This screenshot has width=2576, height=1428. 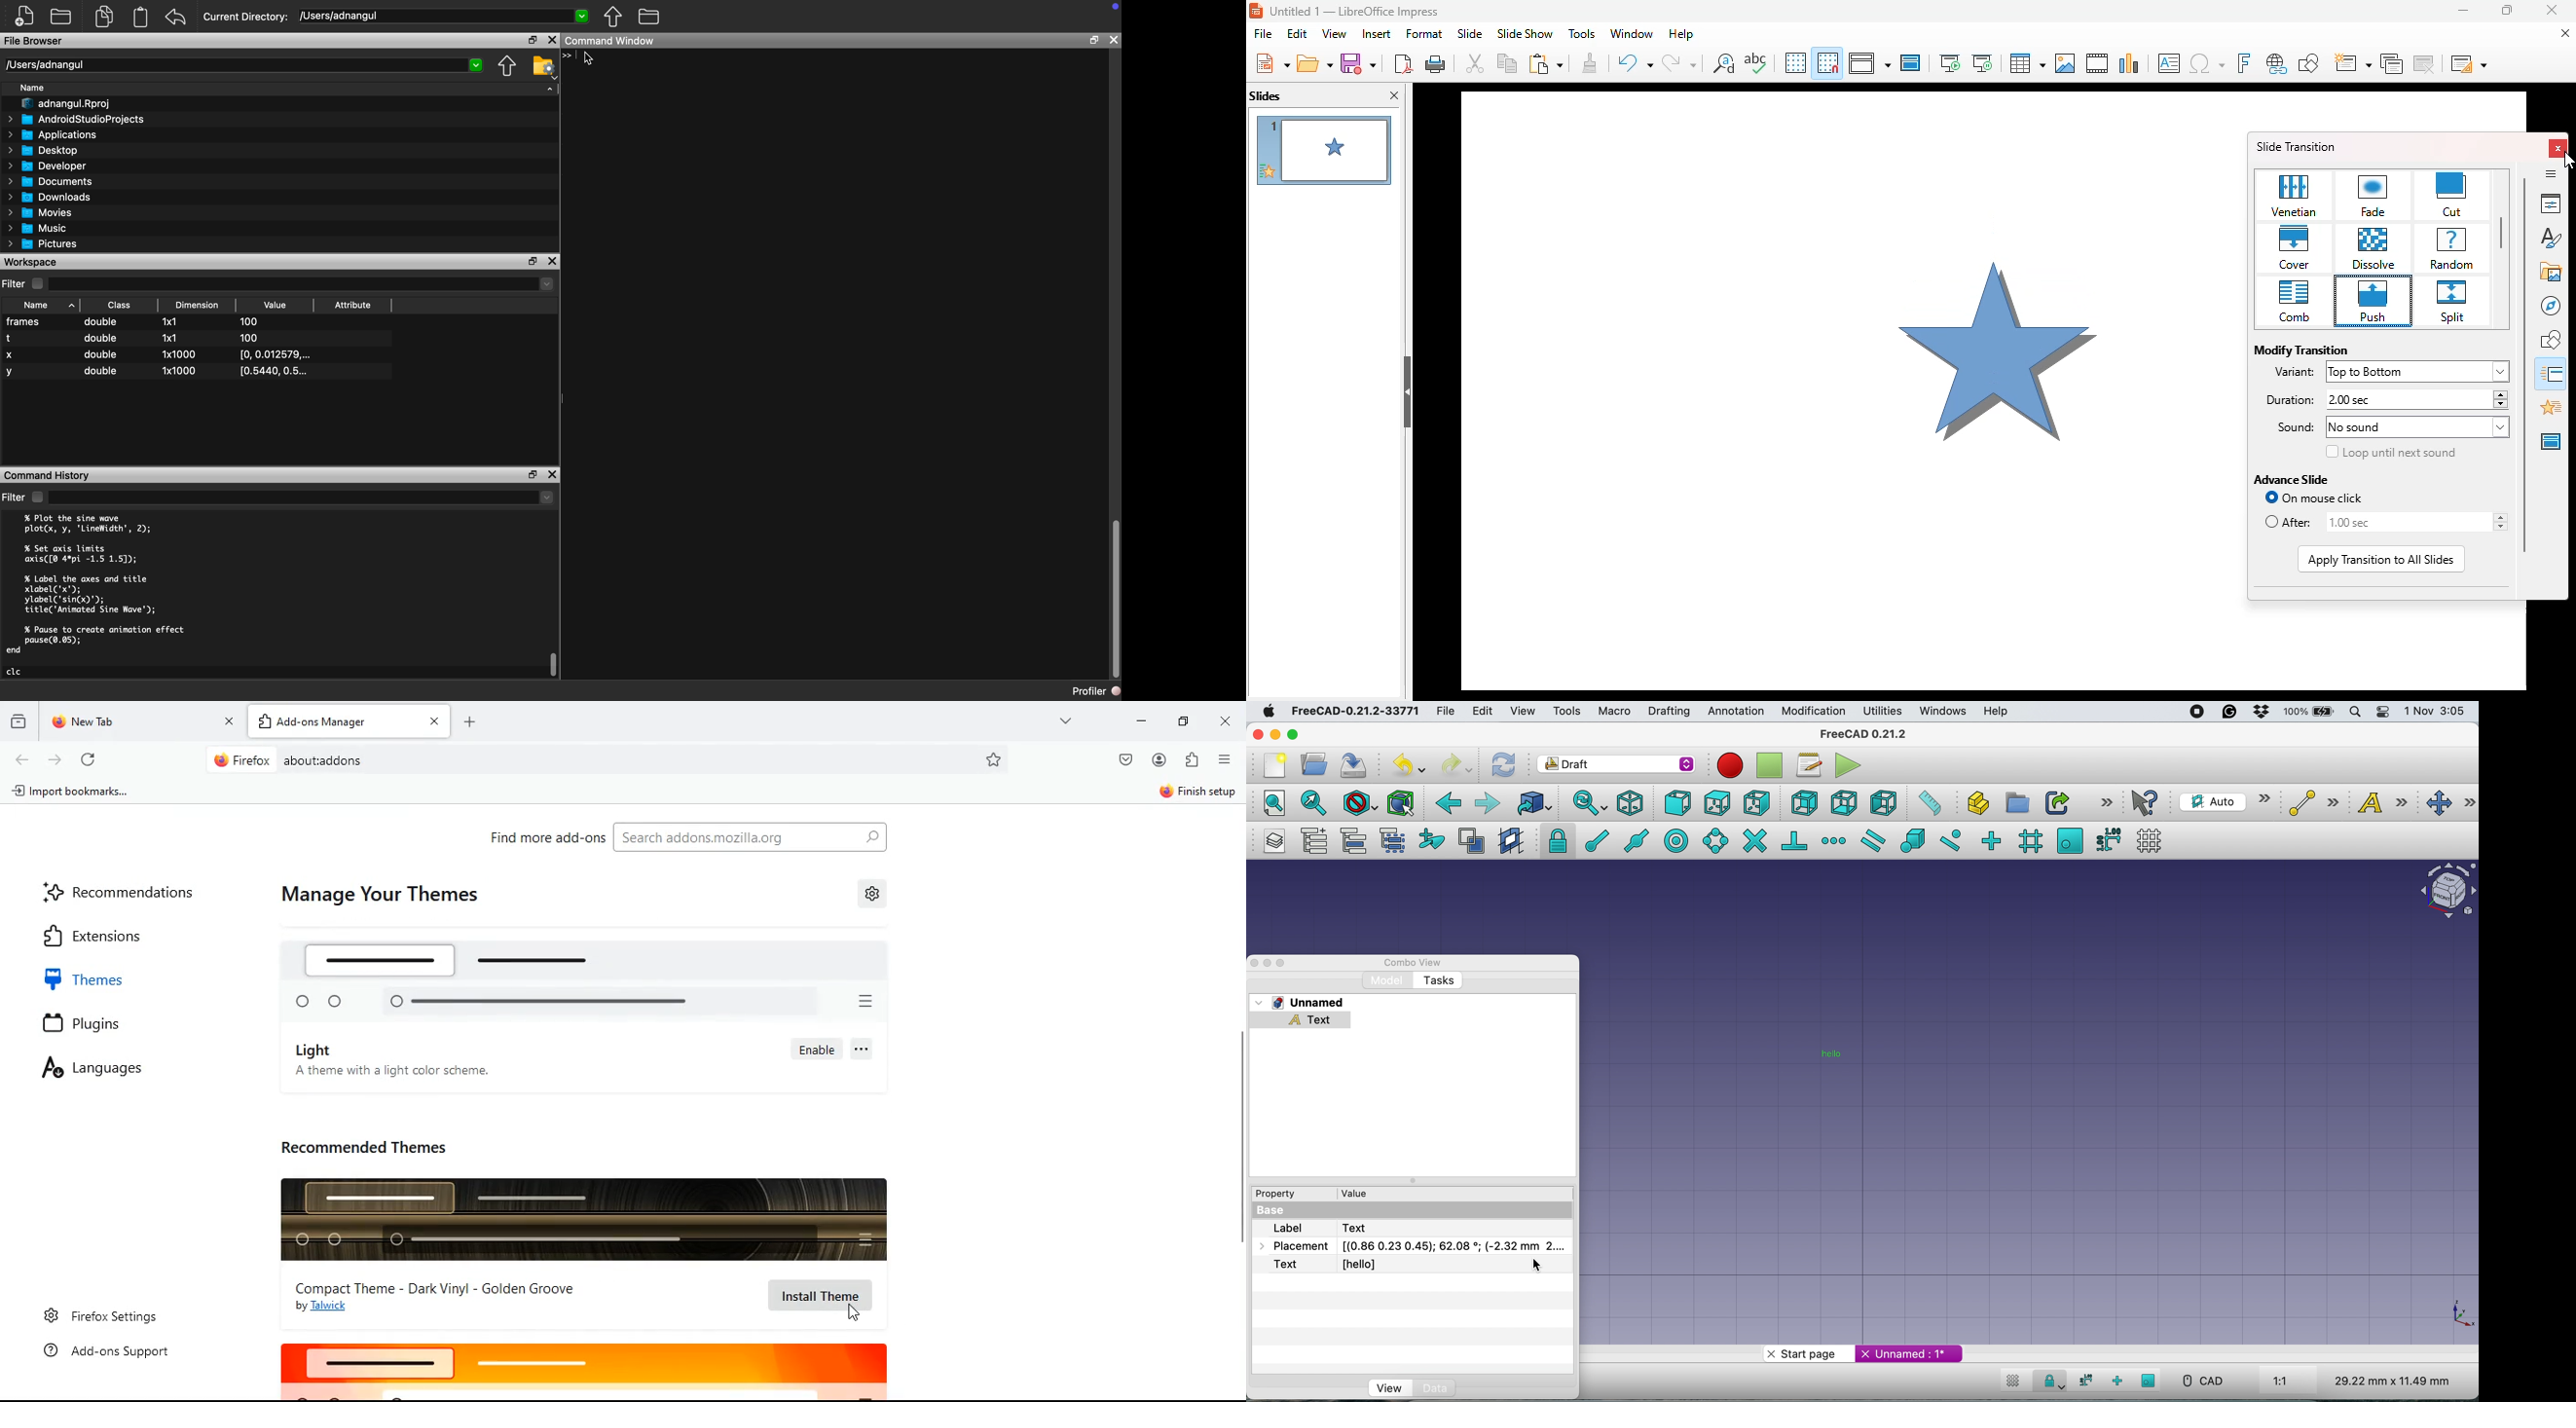 What do you see at coordinates (823, 1296) in the screenshot?
I see `install theme` at bounding box center [823, 1296].